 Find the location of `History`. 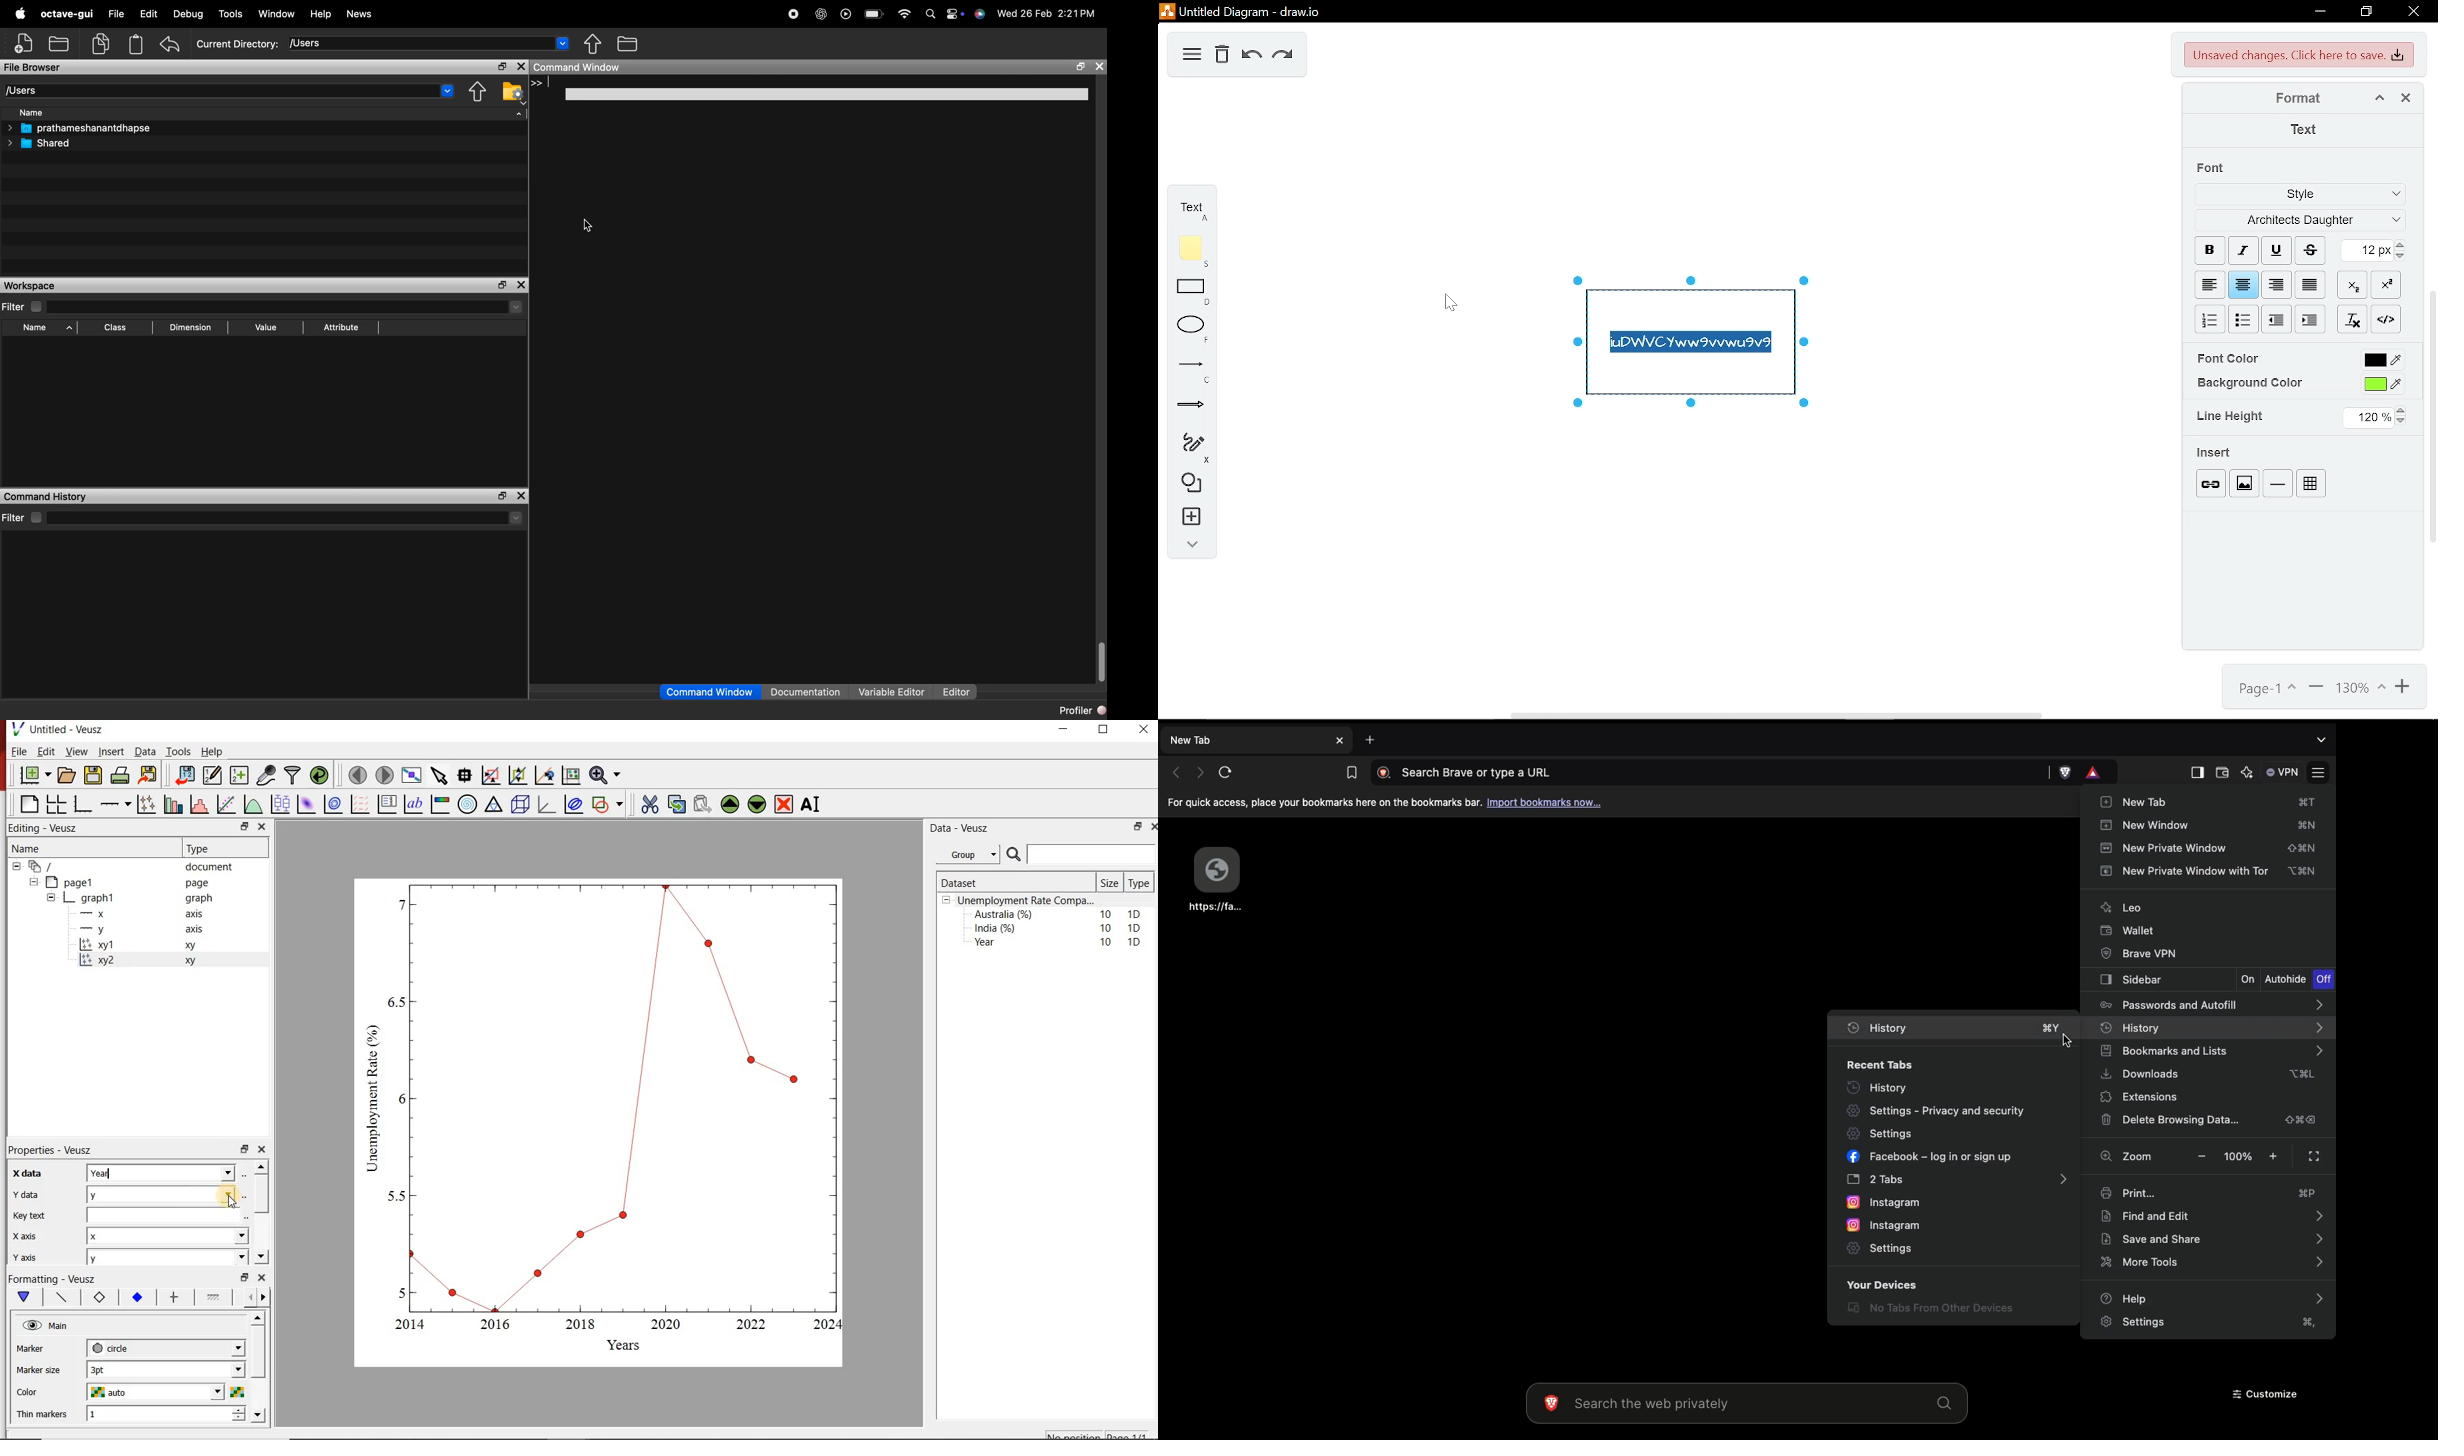

History is located at coordinates (1952, 1031).